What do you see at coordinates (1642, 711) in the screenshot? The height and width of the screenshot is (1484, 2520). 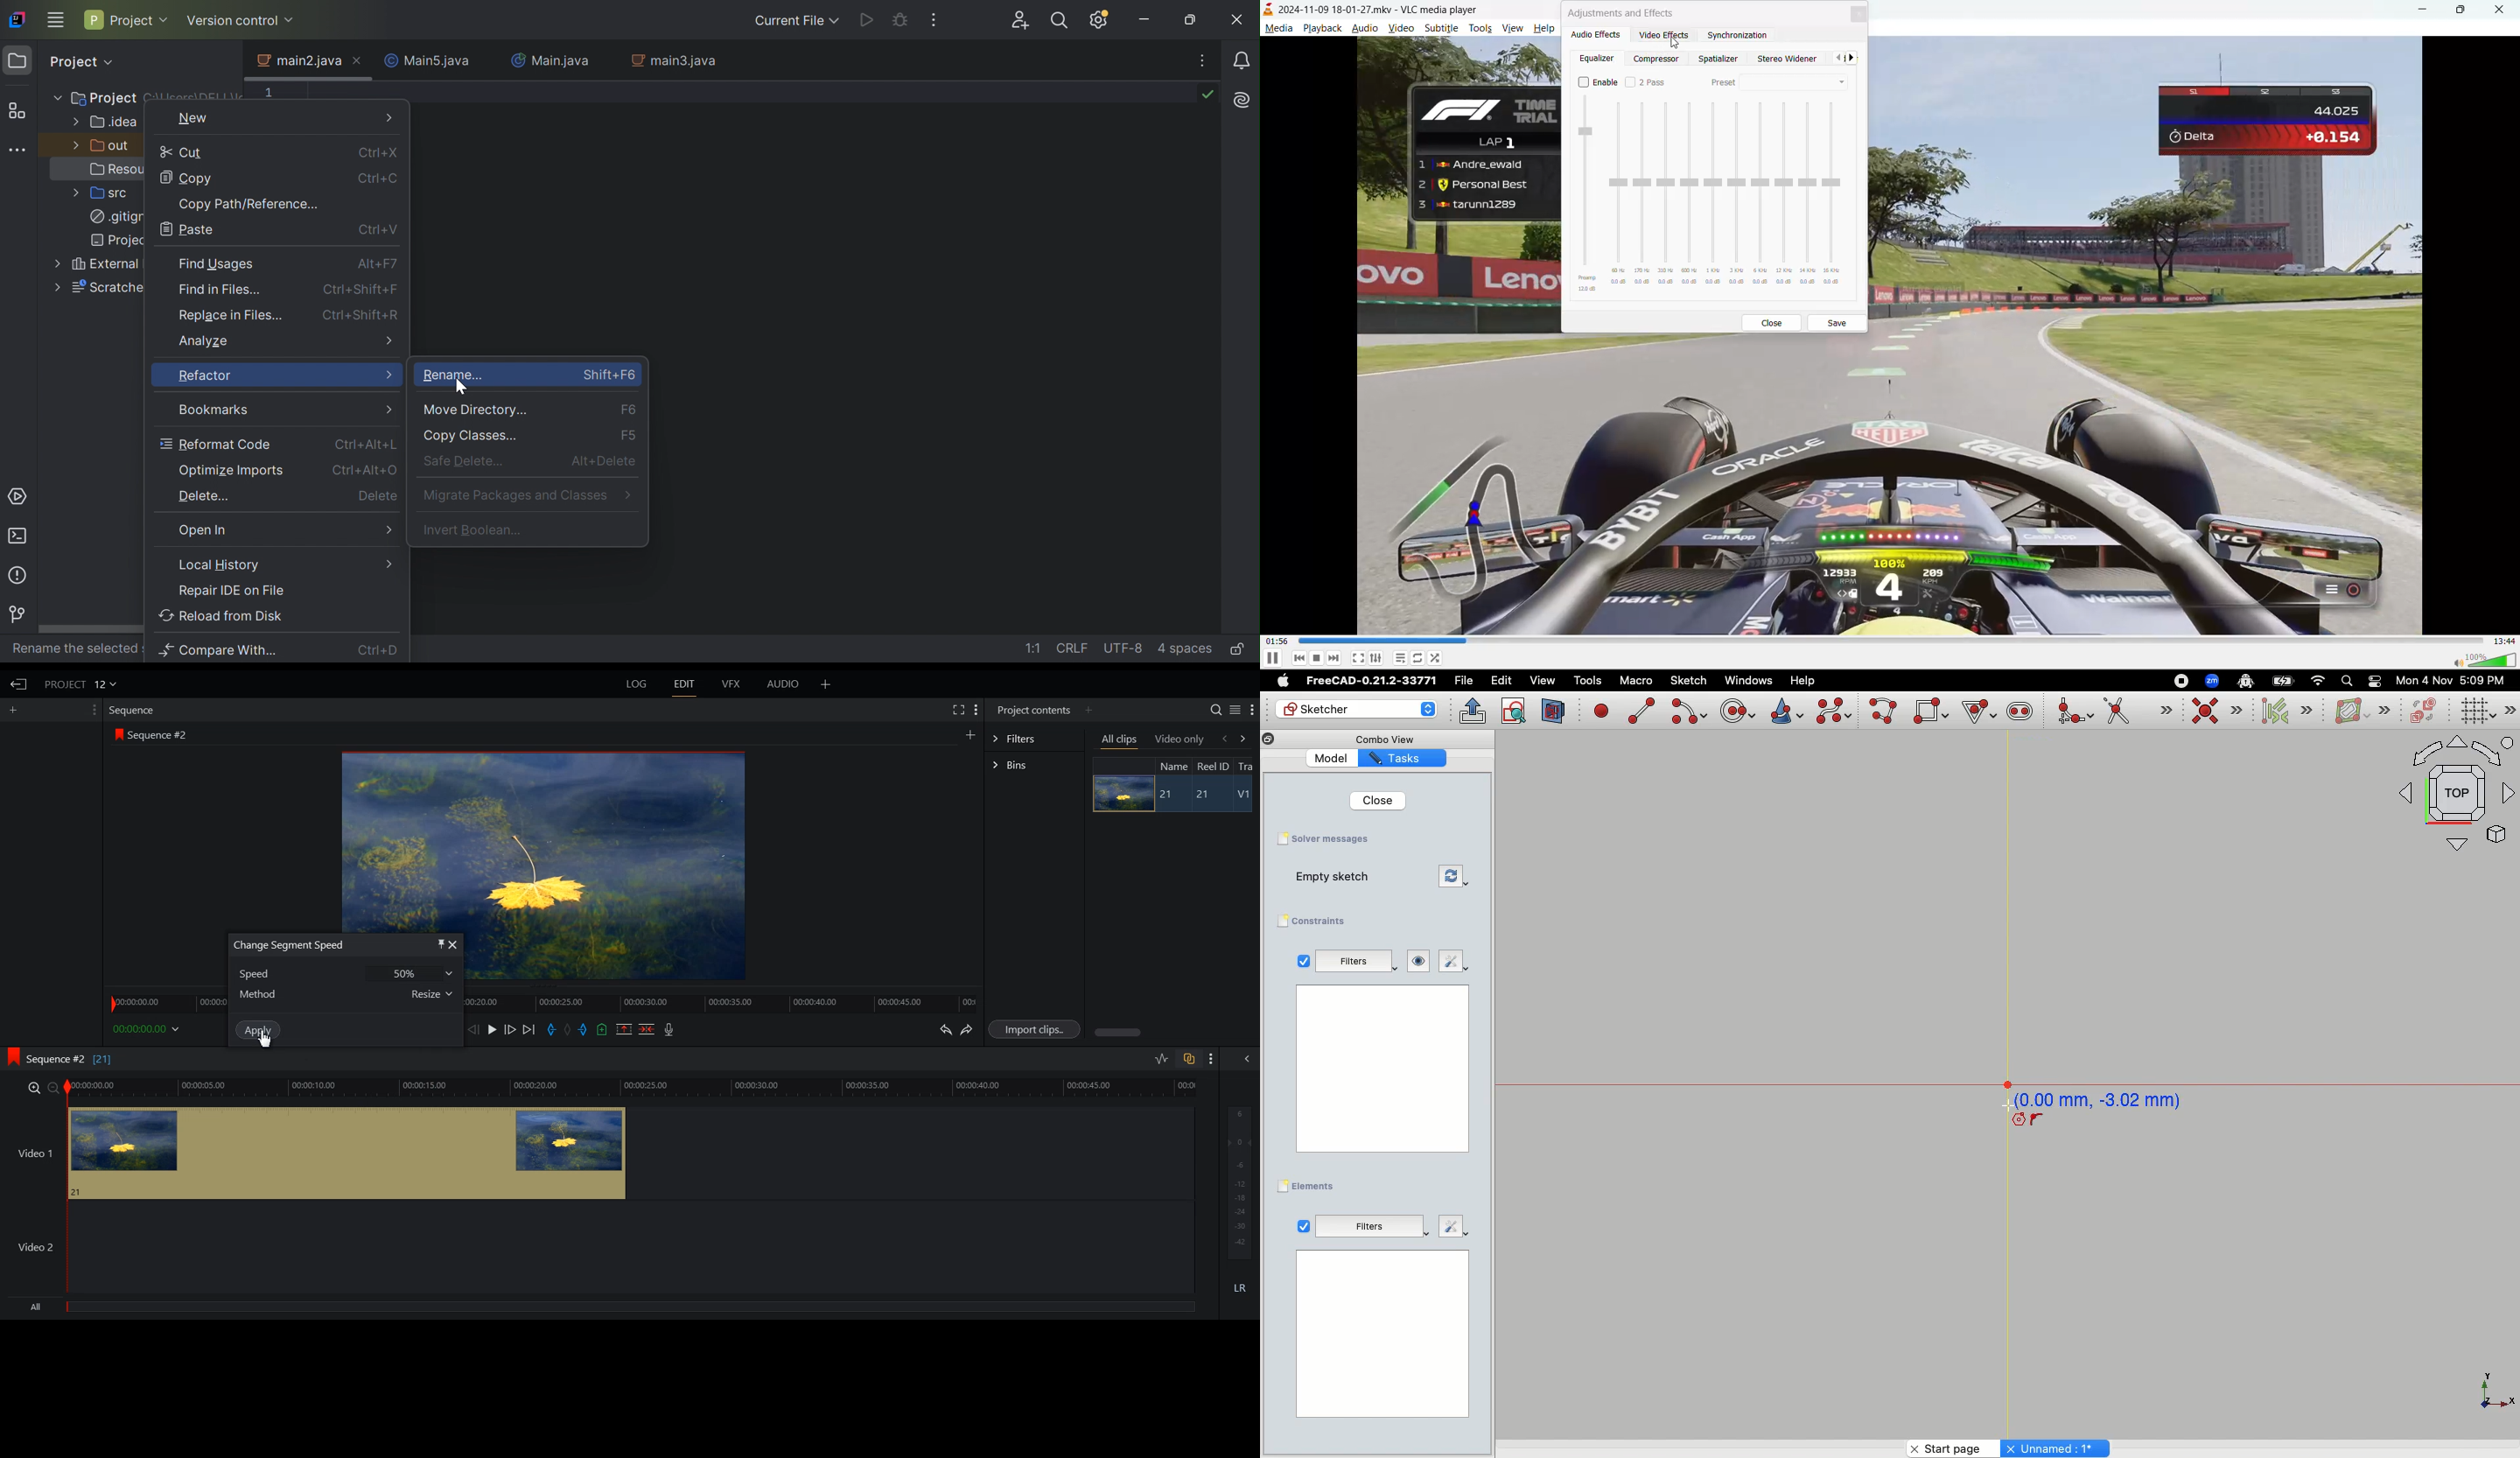 I see `Create line` at bounding box center [1642, 711].